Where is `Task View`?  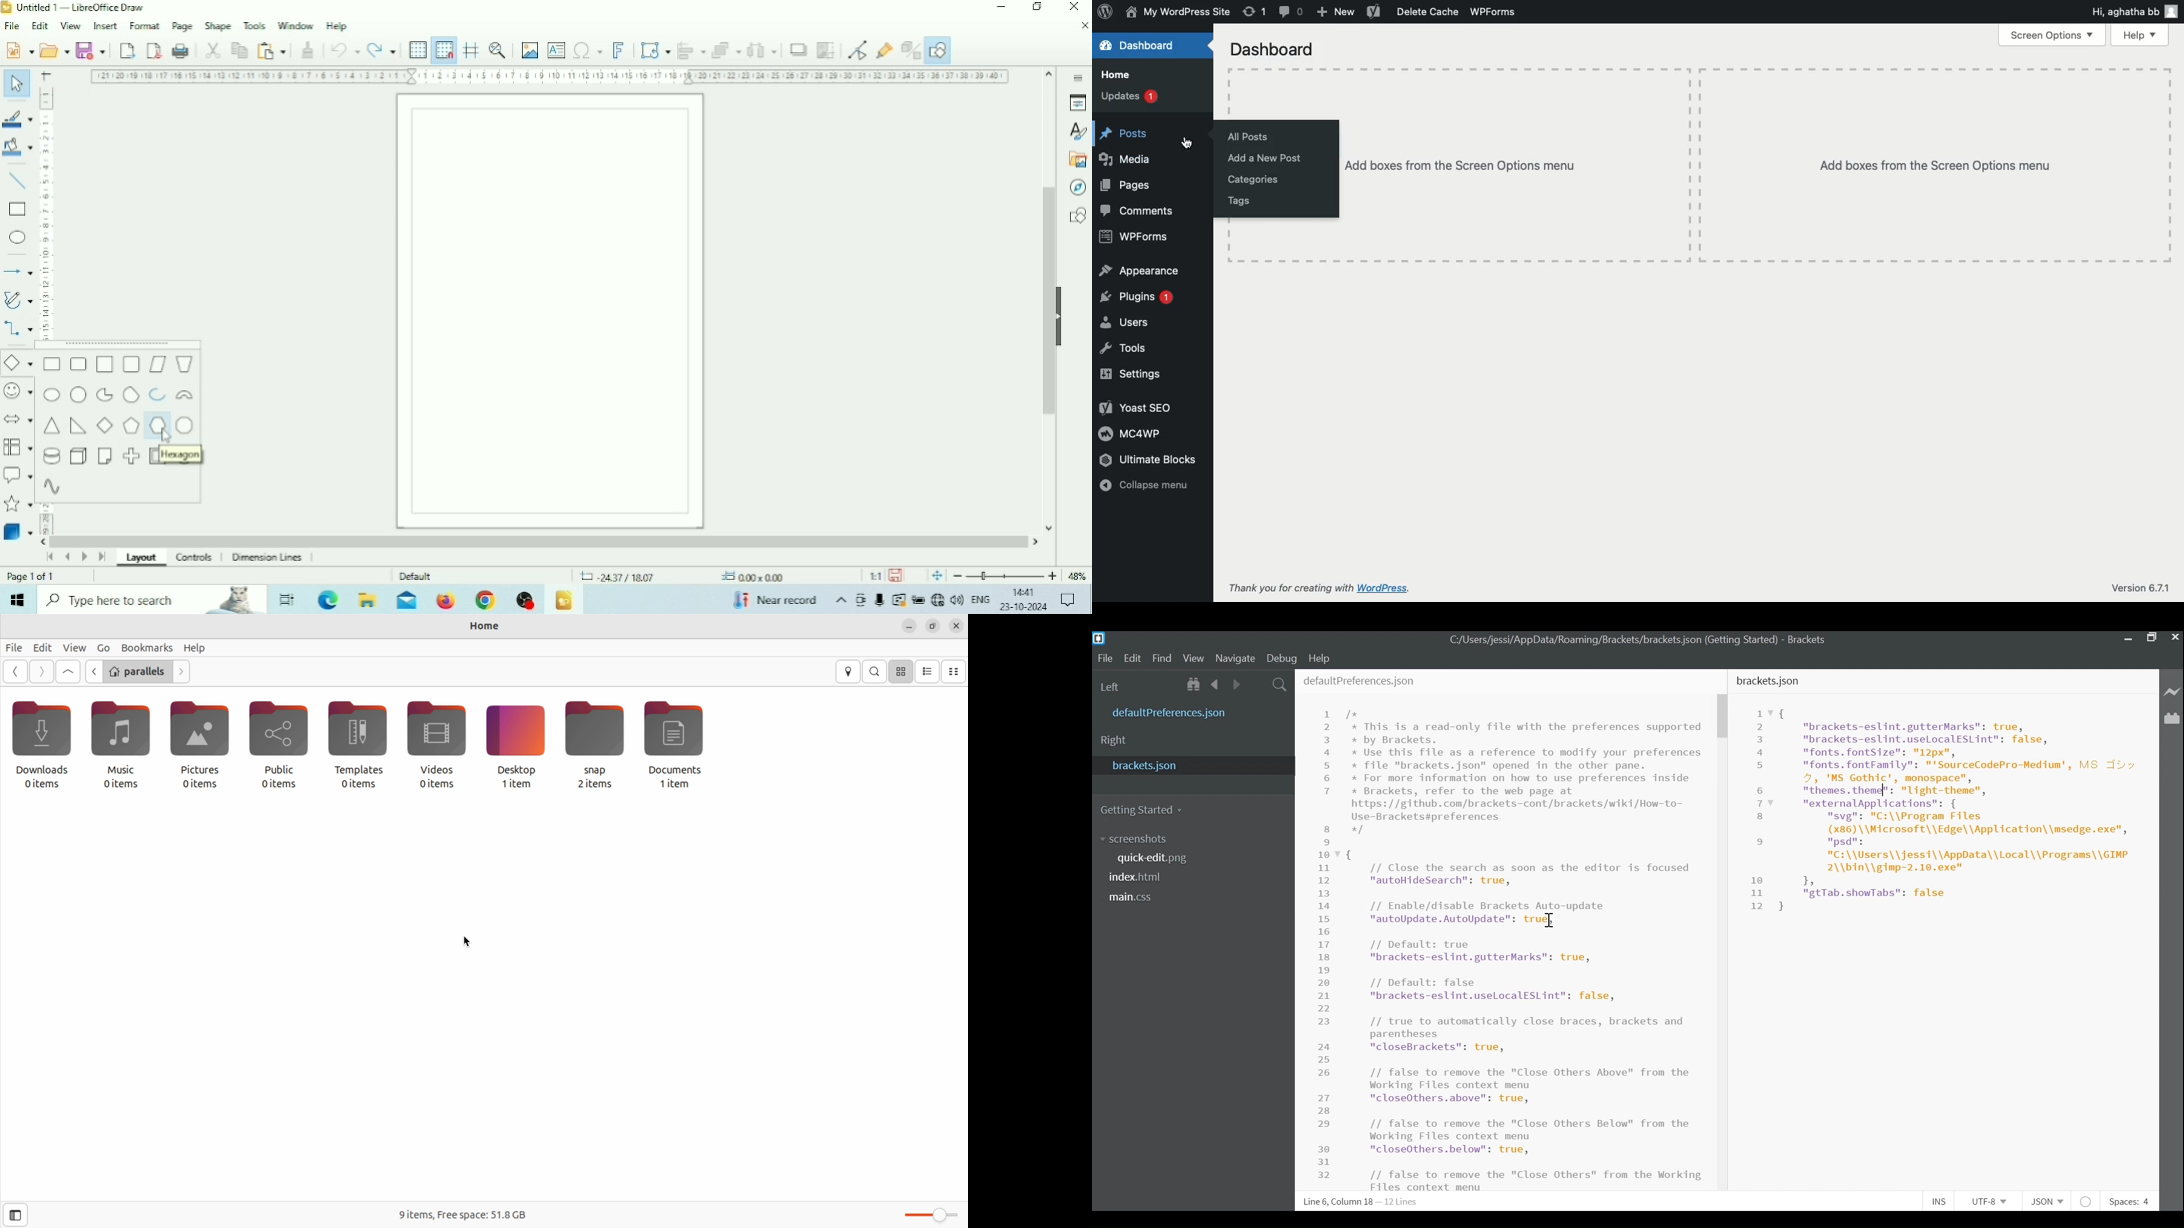 Task View is located at coordinates (287, 600).